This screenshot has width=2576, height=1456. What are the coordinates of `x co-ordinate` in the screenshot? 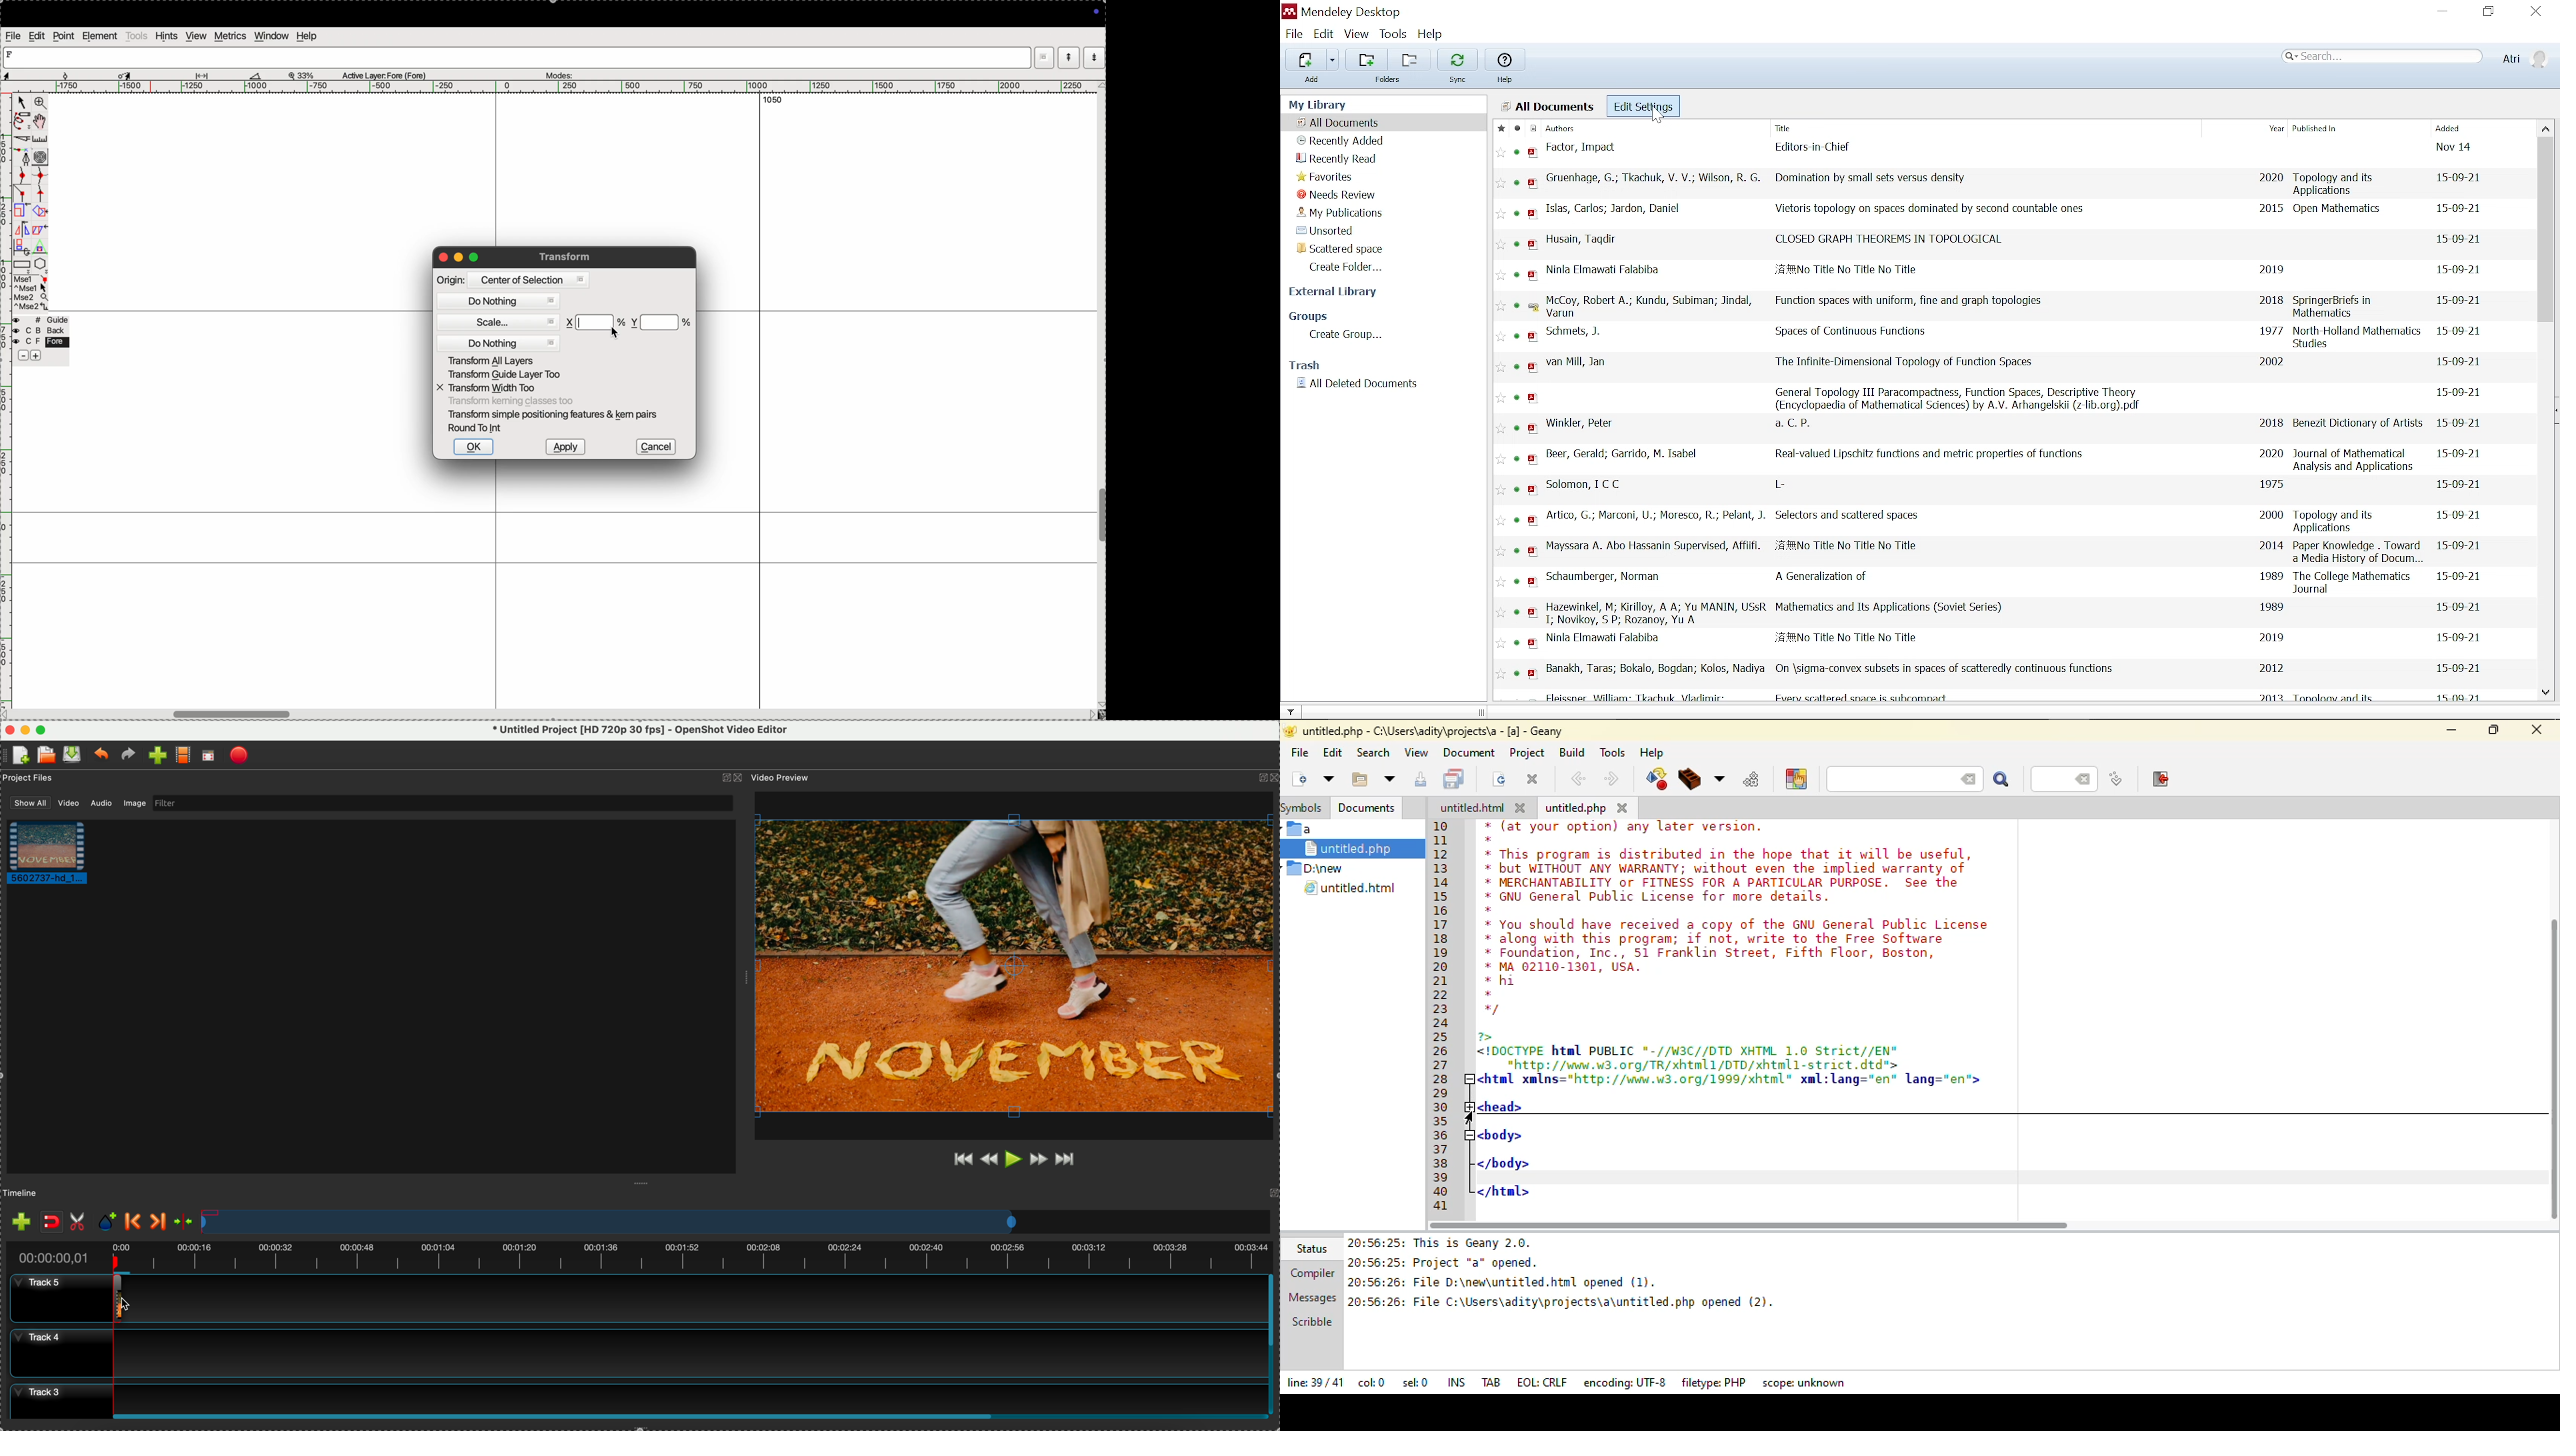 It's located at (570, 322).